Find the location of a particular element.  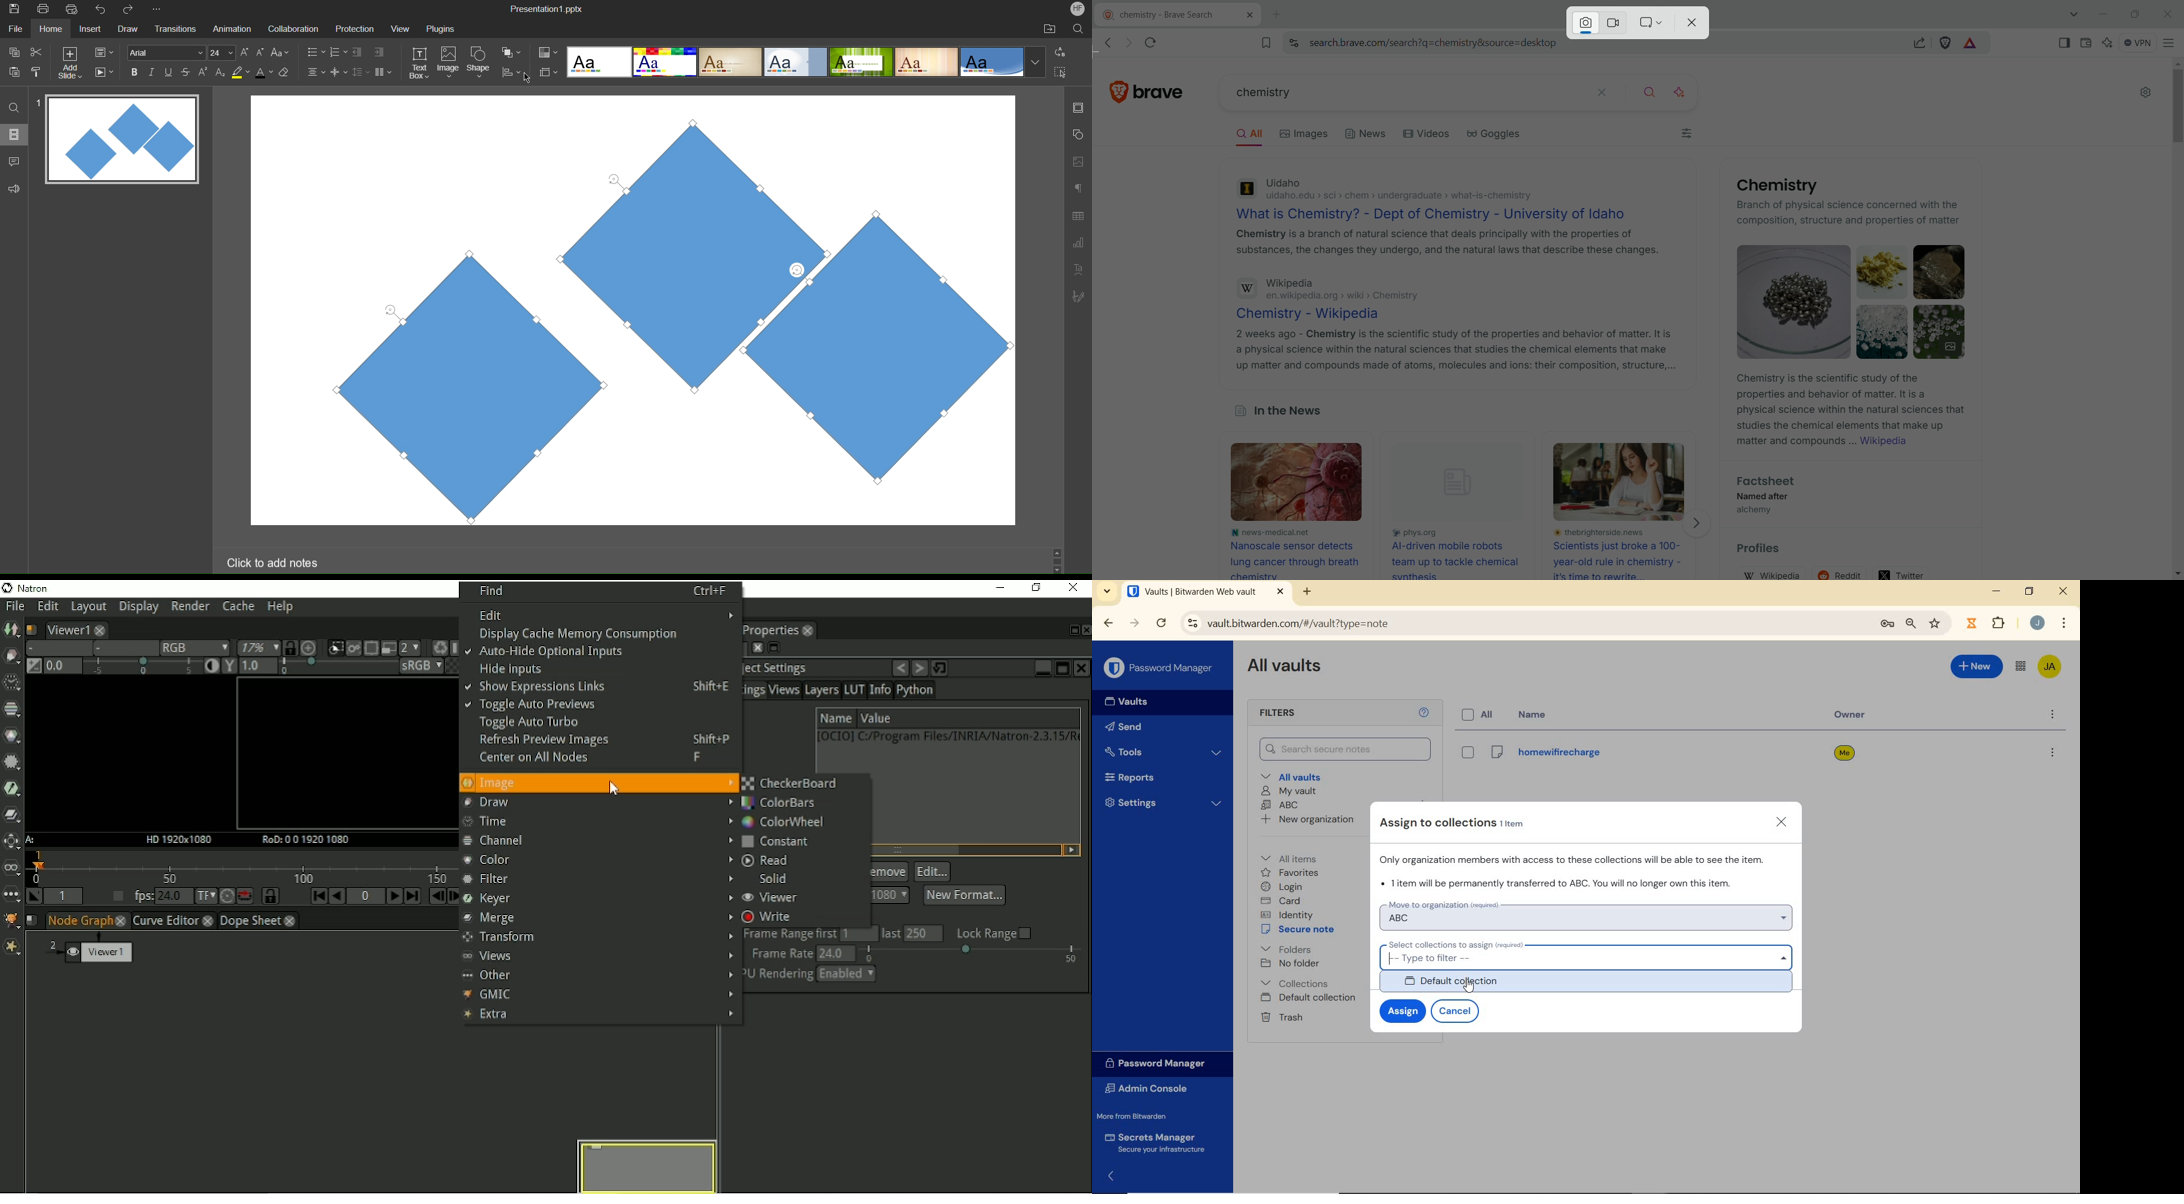

Alignment is located at coordinates (315, 72).